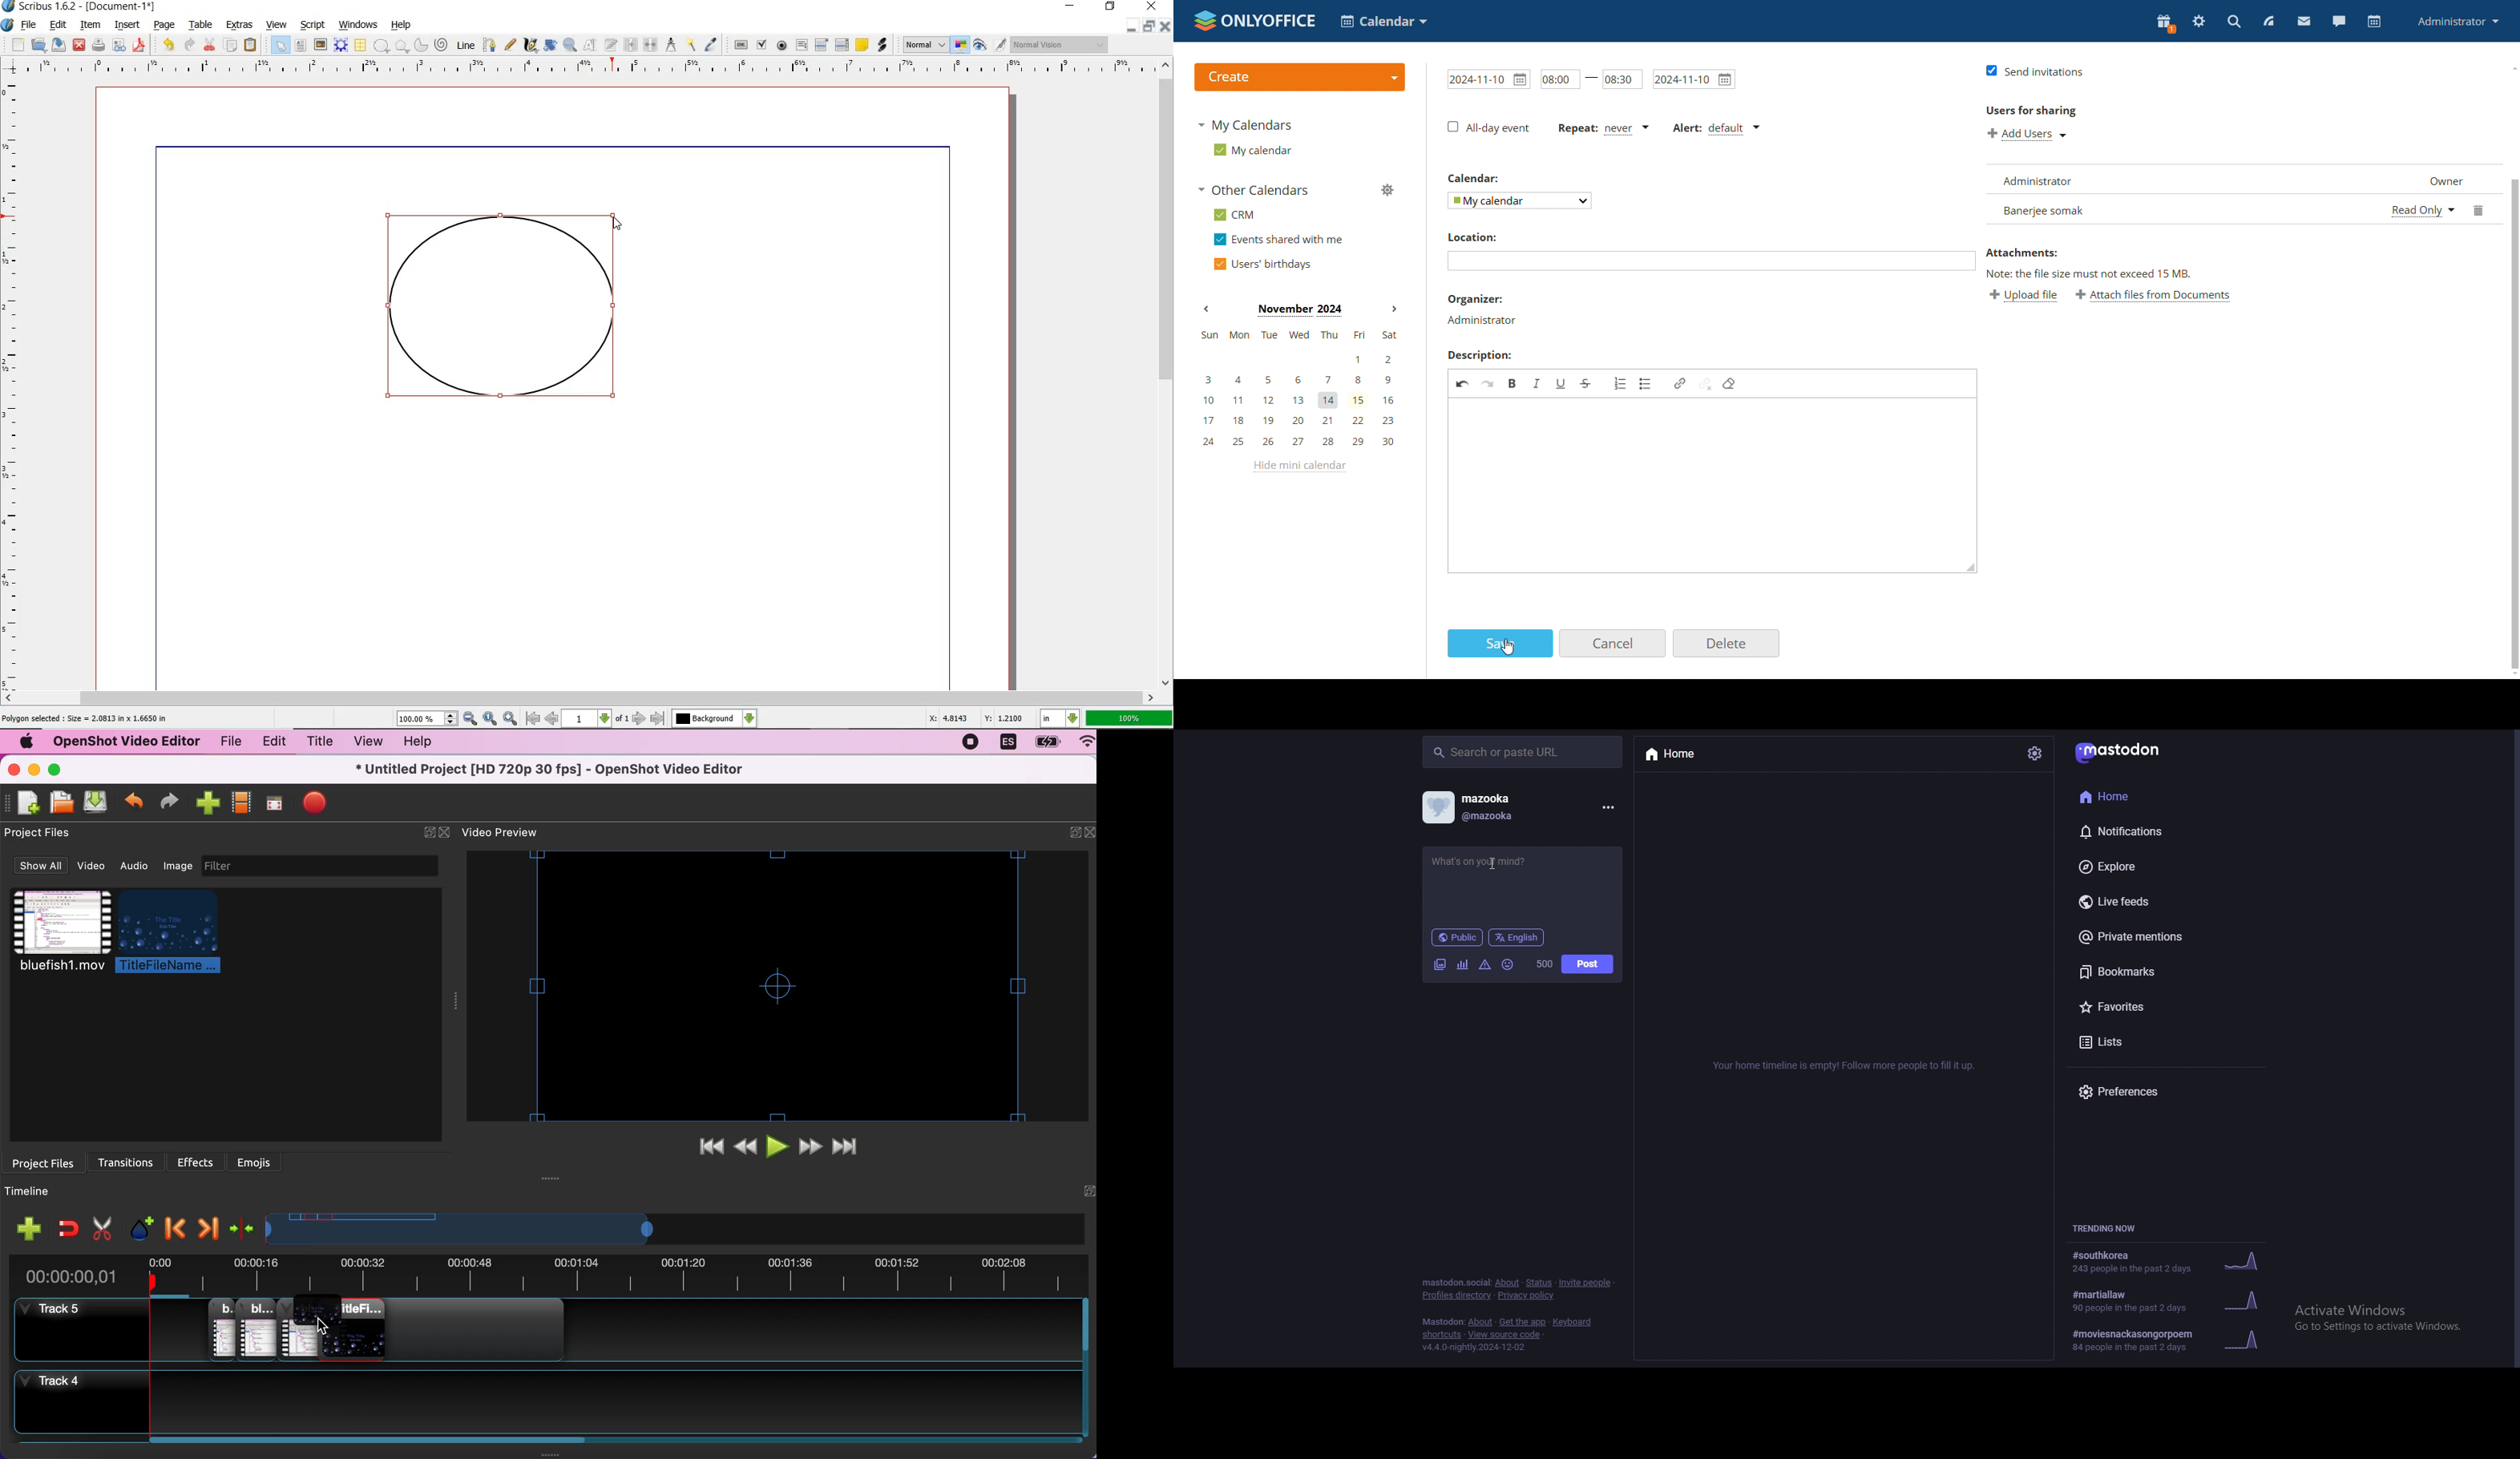 Image resolution: width=2520 pixels, height=1484 pixels. I want to click on invite people, so click(1586, 1283).